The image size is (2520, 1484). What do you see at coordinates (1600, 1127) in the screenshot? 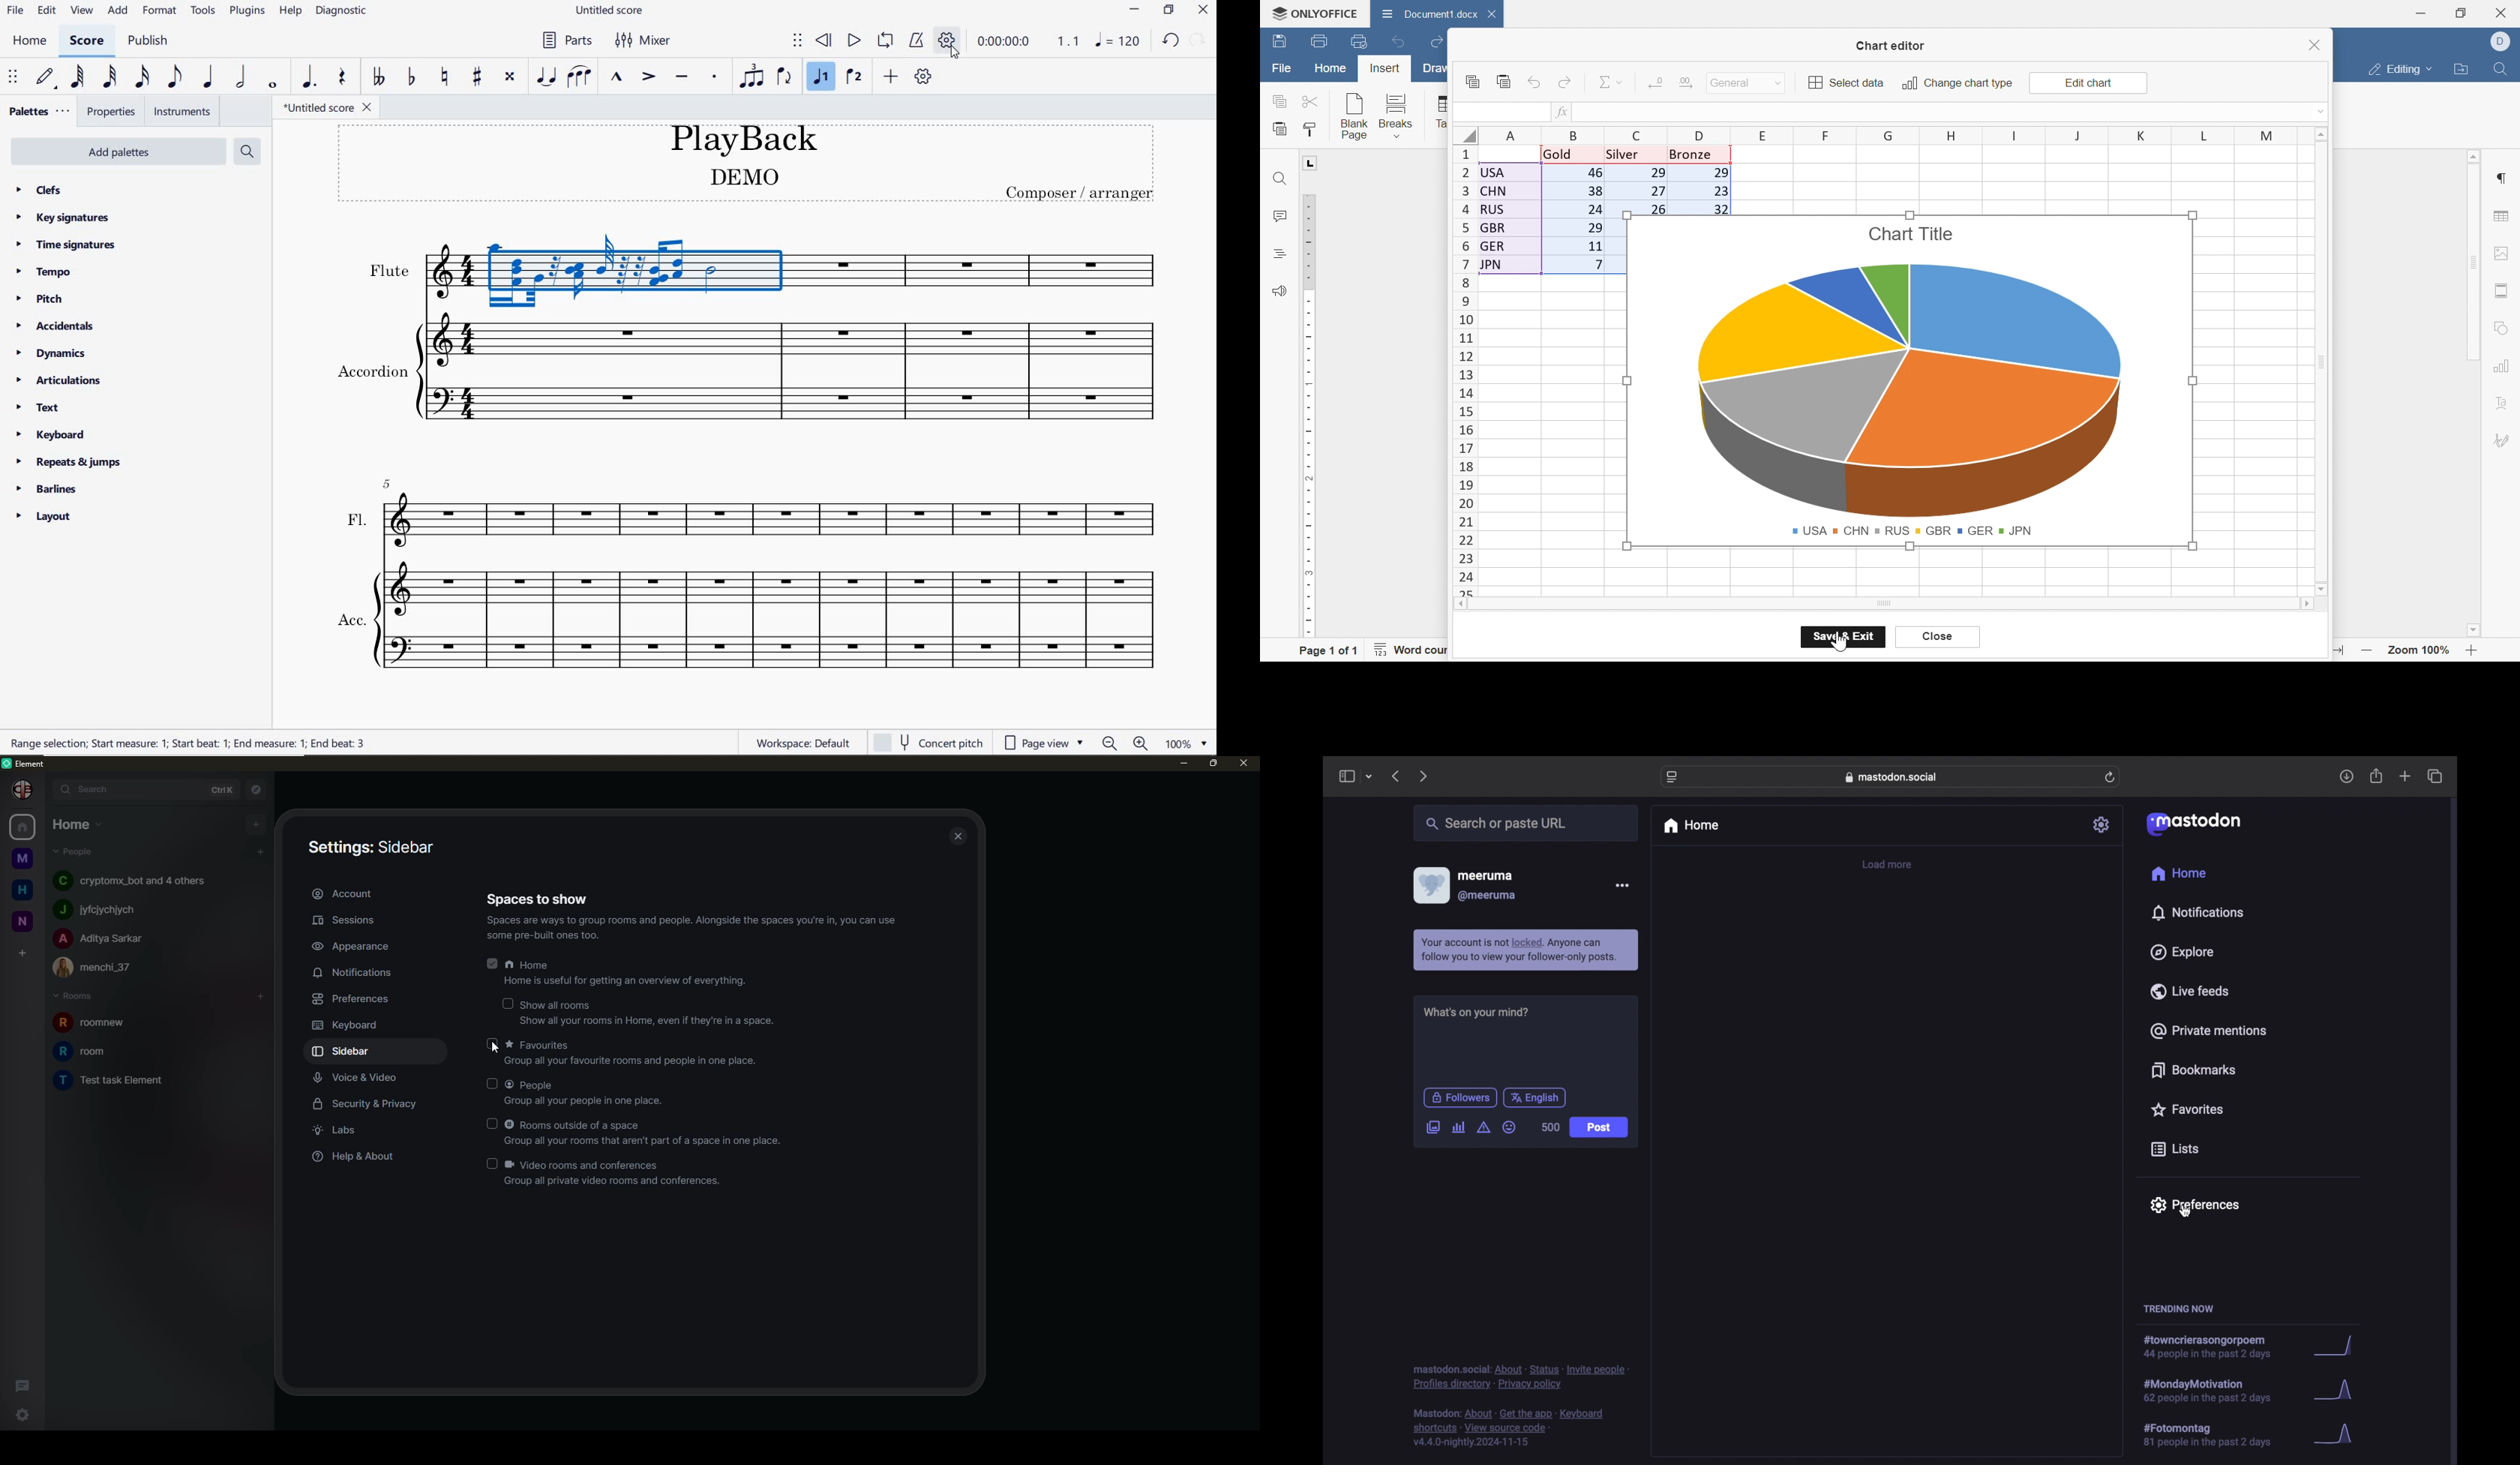
I see `post` at bounding box center [1600, 1127].